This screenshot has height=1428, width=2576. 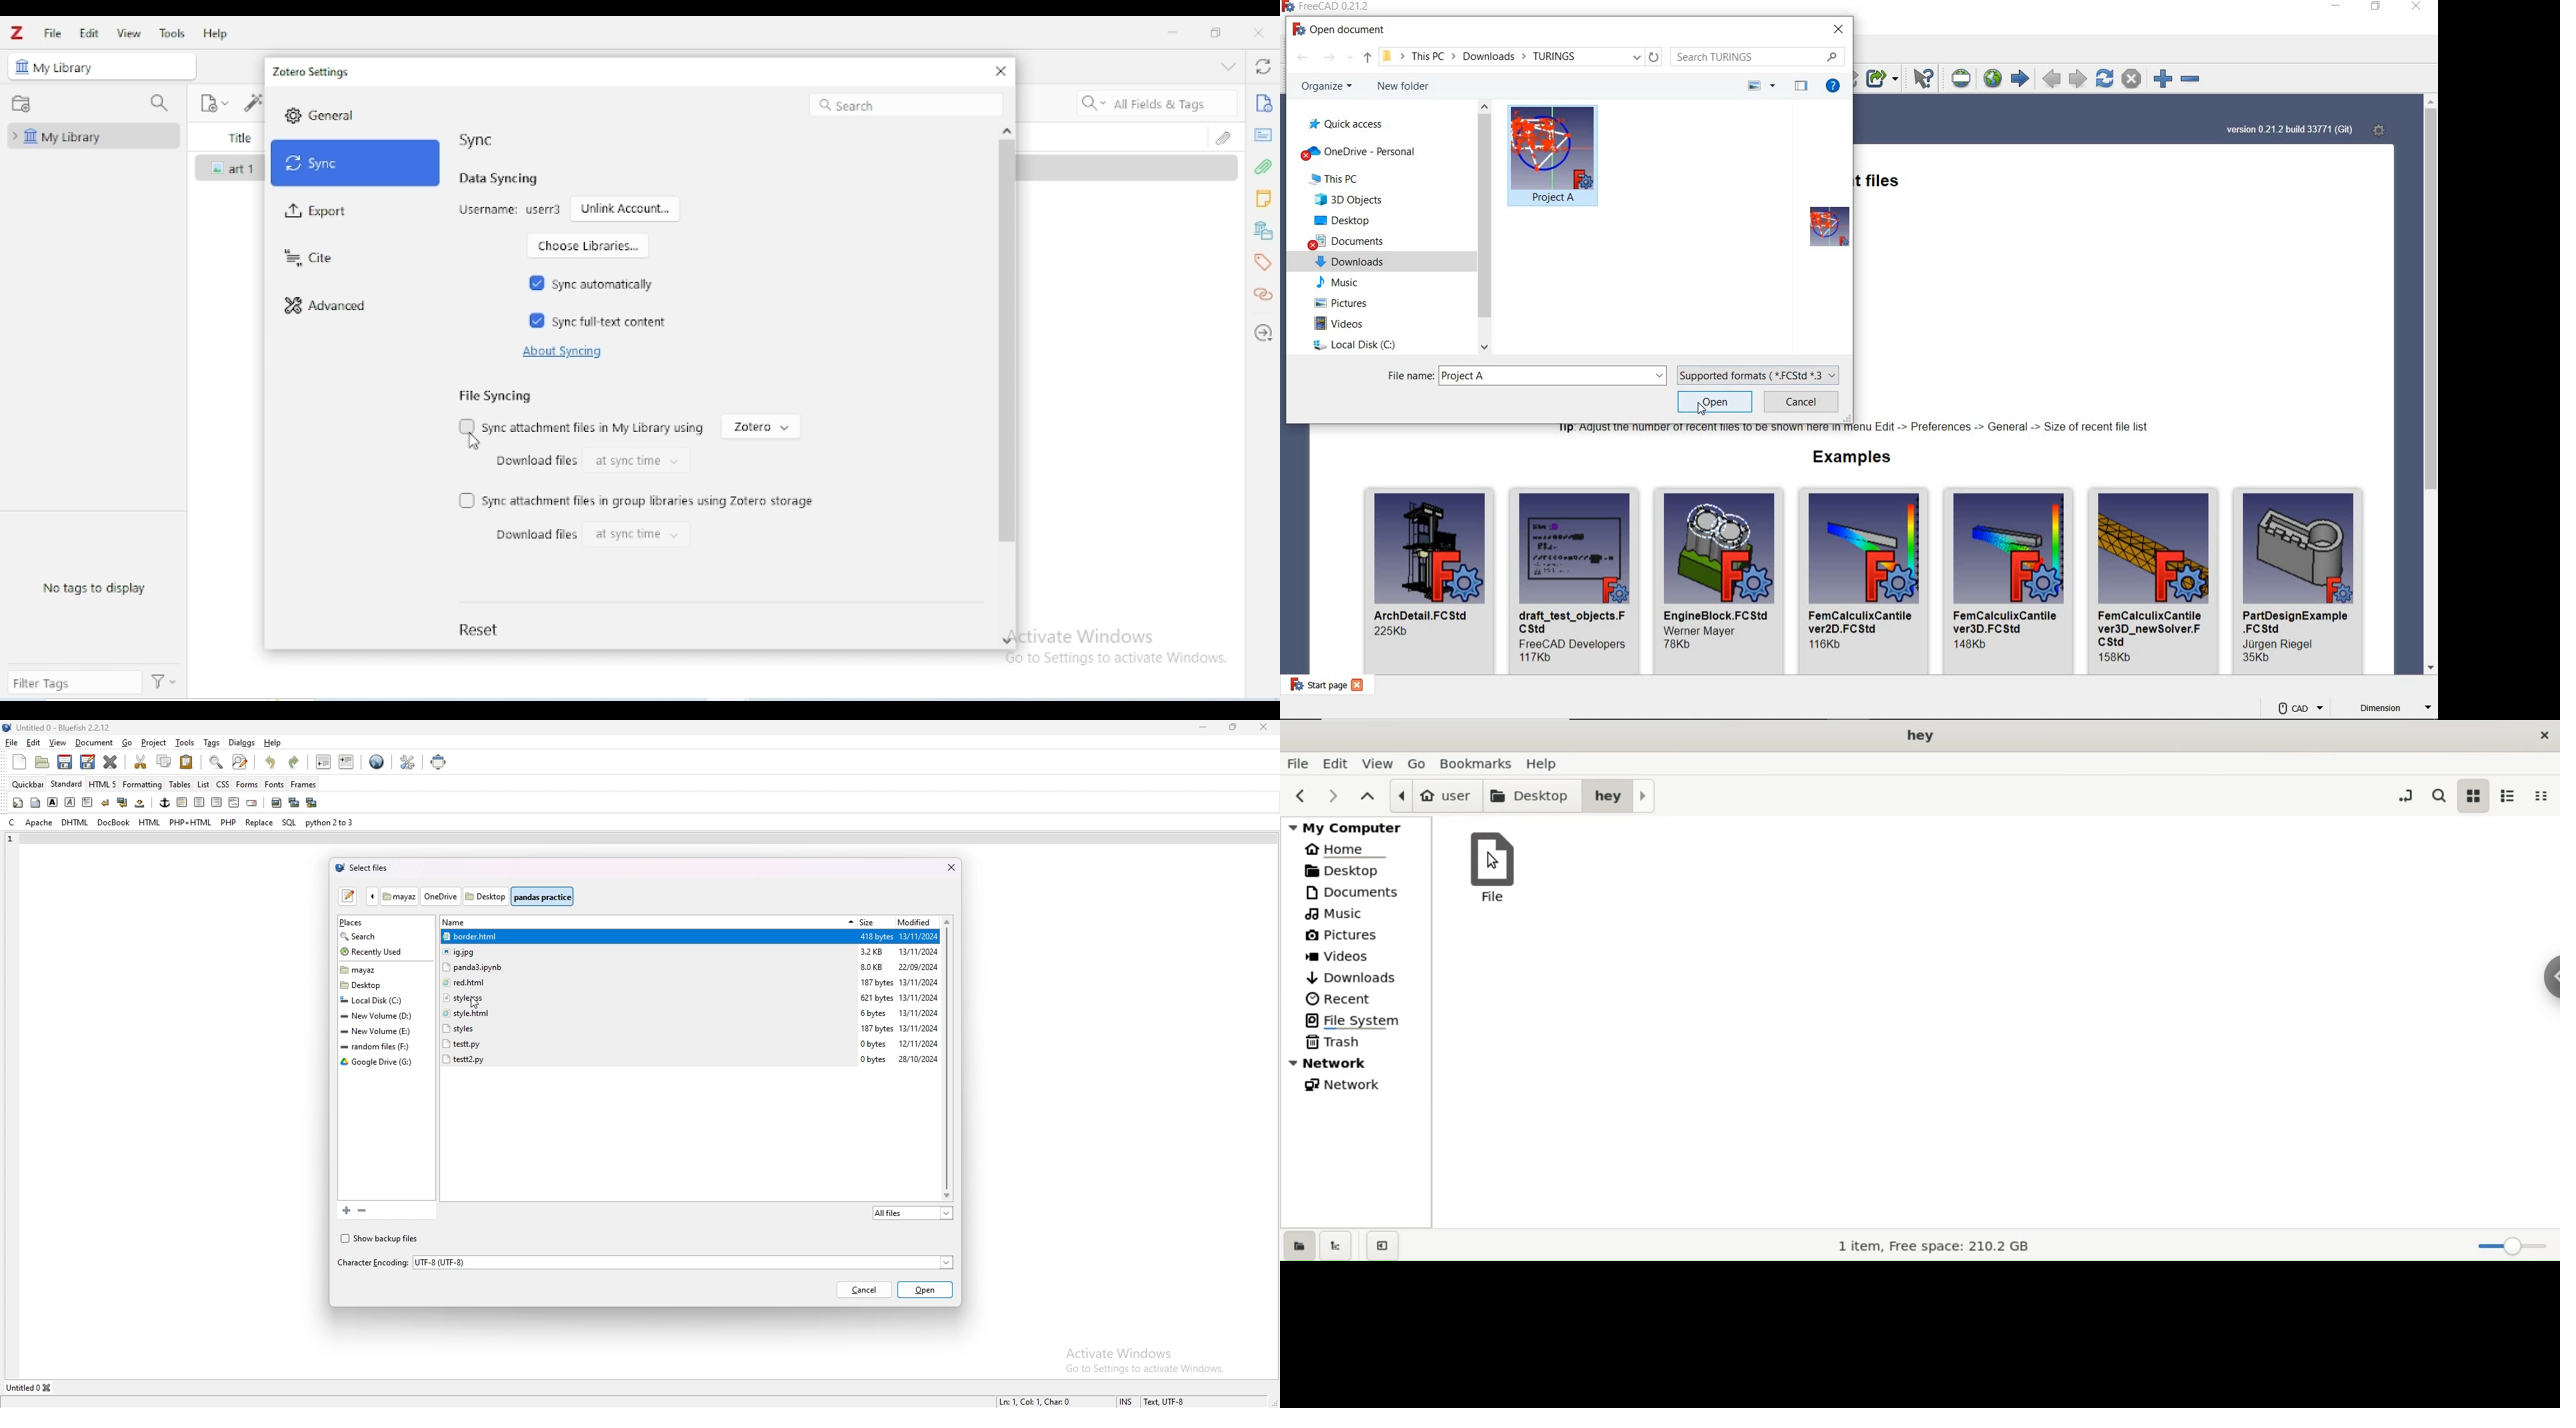 I want to click on name, so click(x=1863, y=621).